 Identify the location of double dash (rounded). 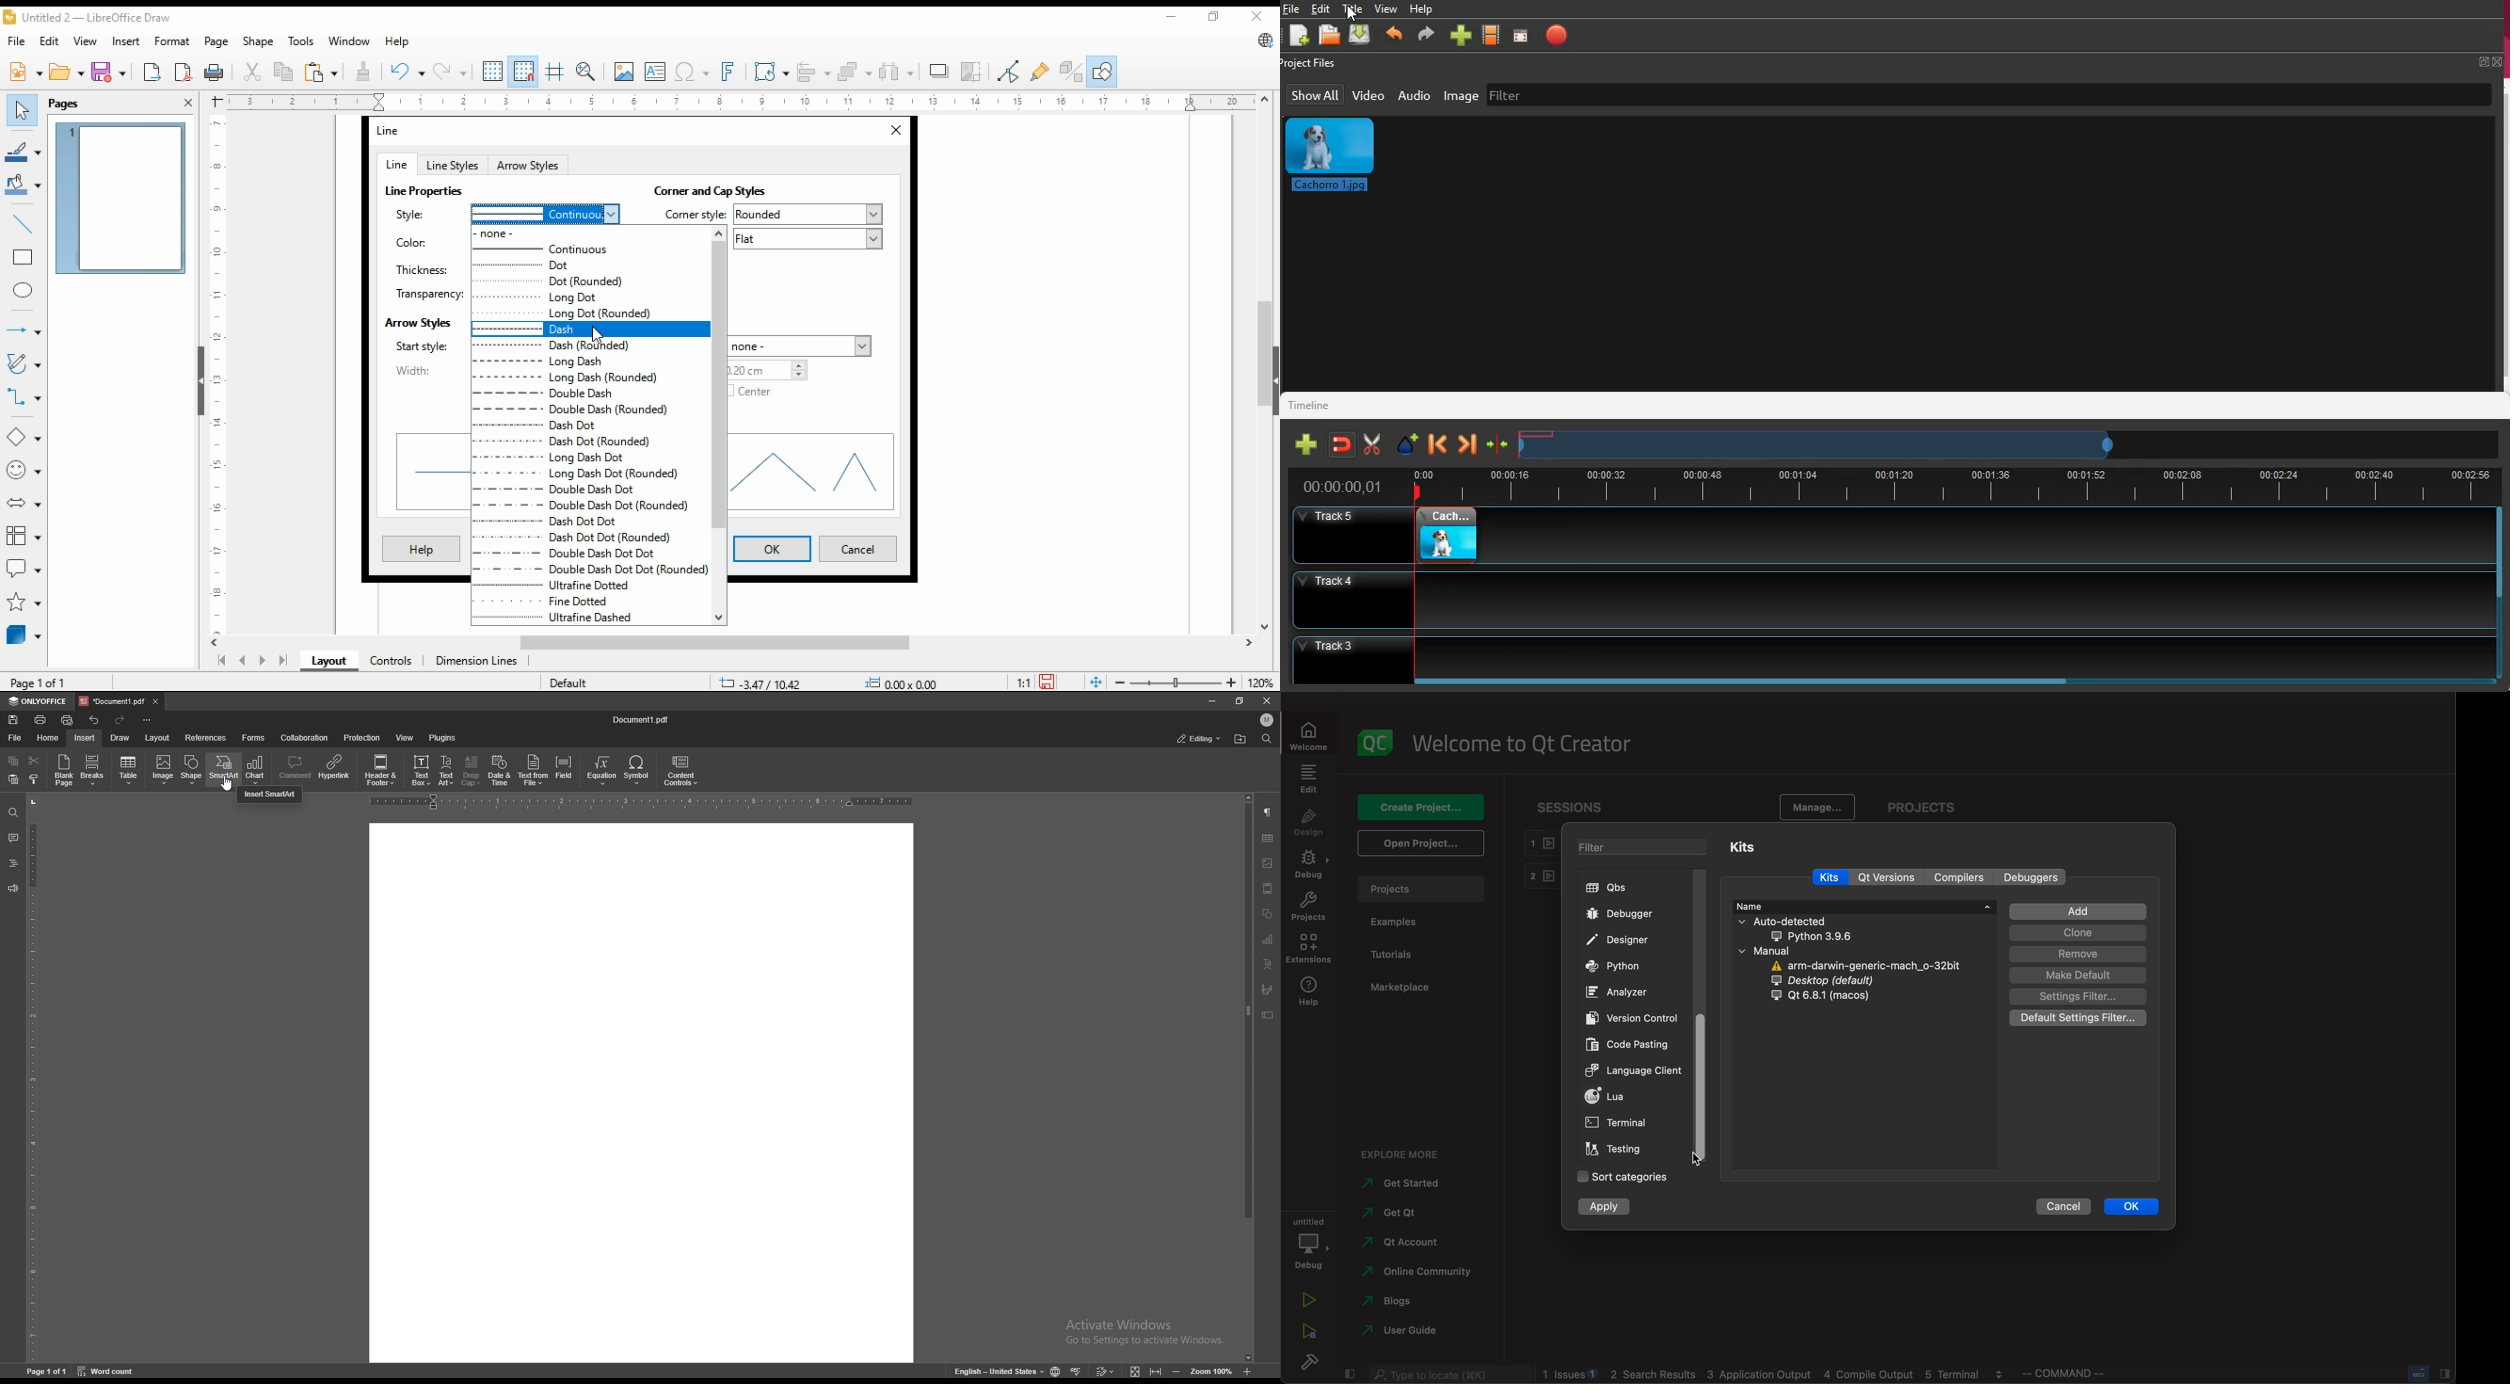
(584, 412).